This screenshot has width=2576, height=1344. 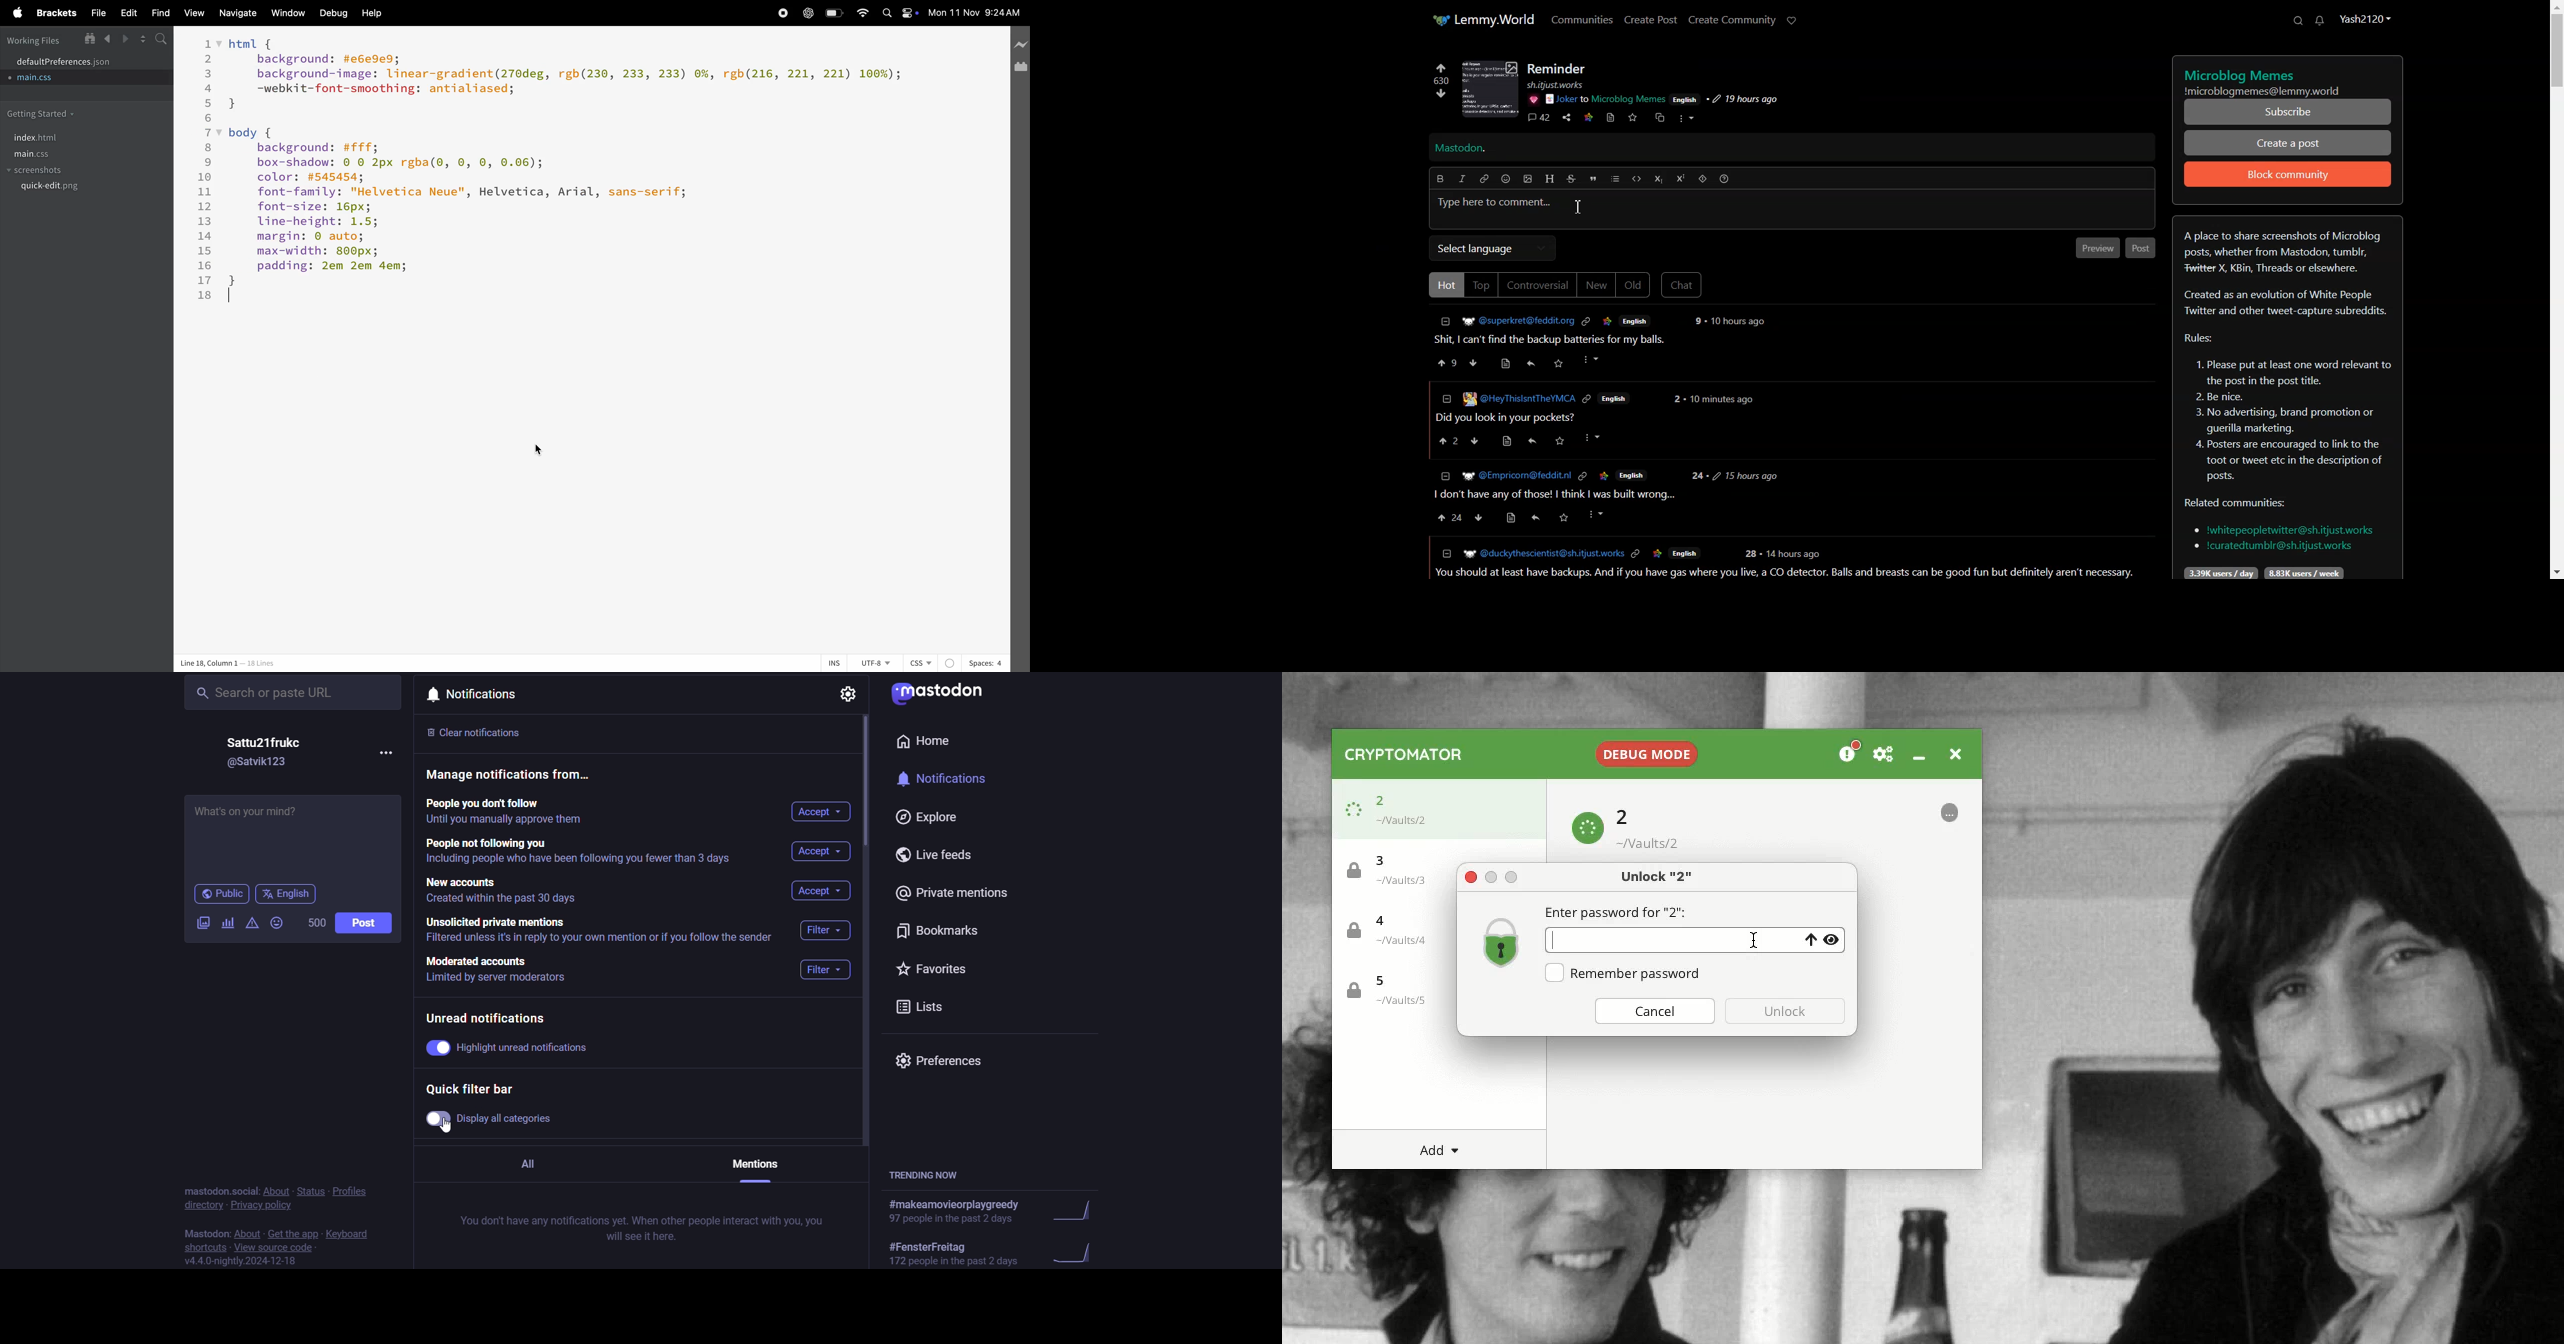 What do you see at coordinates (1509, 418) in the screenshot?
I see `Did you look in your pockets?` at bounding box center [1509, 418].